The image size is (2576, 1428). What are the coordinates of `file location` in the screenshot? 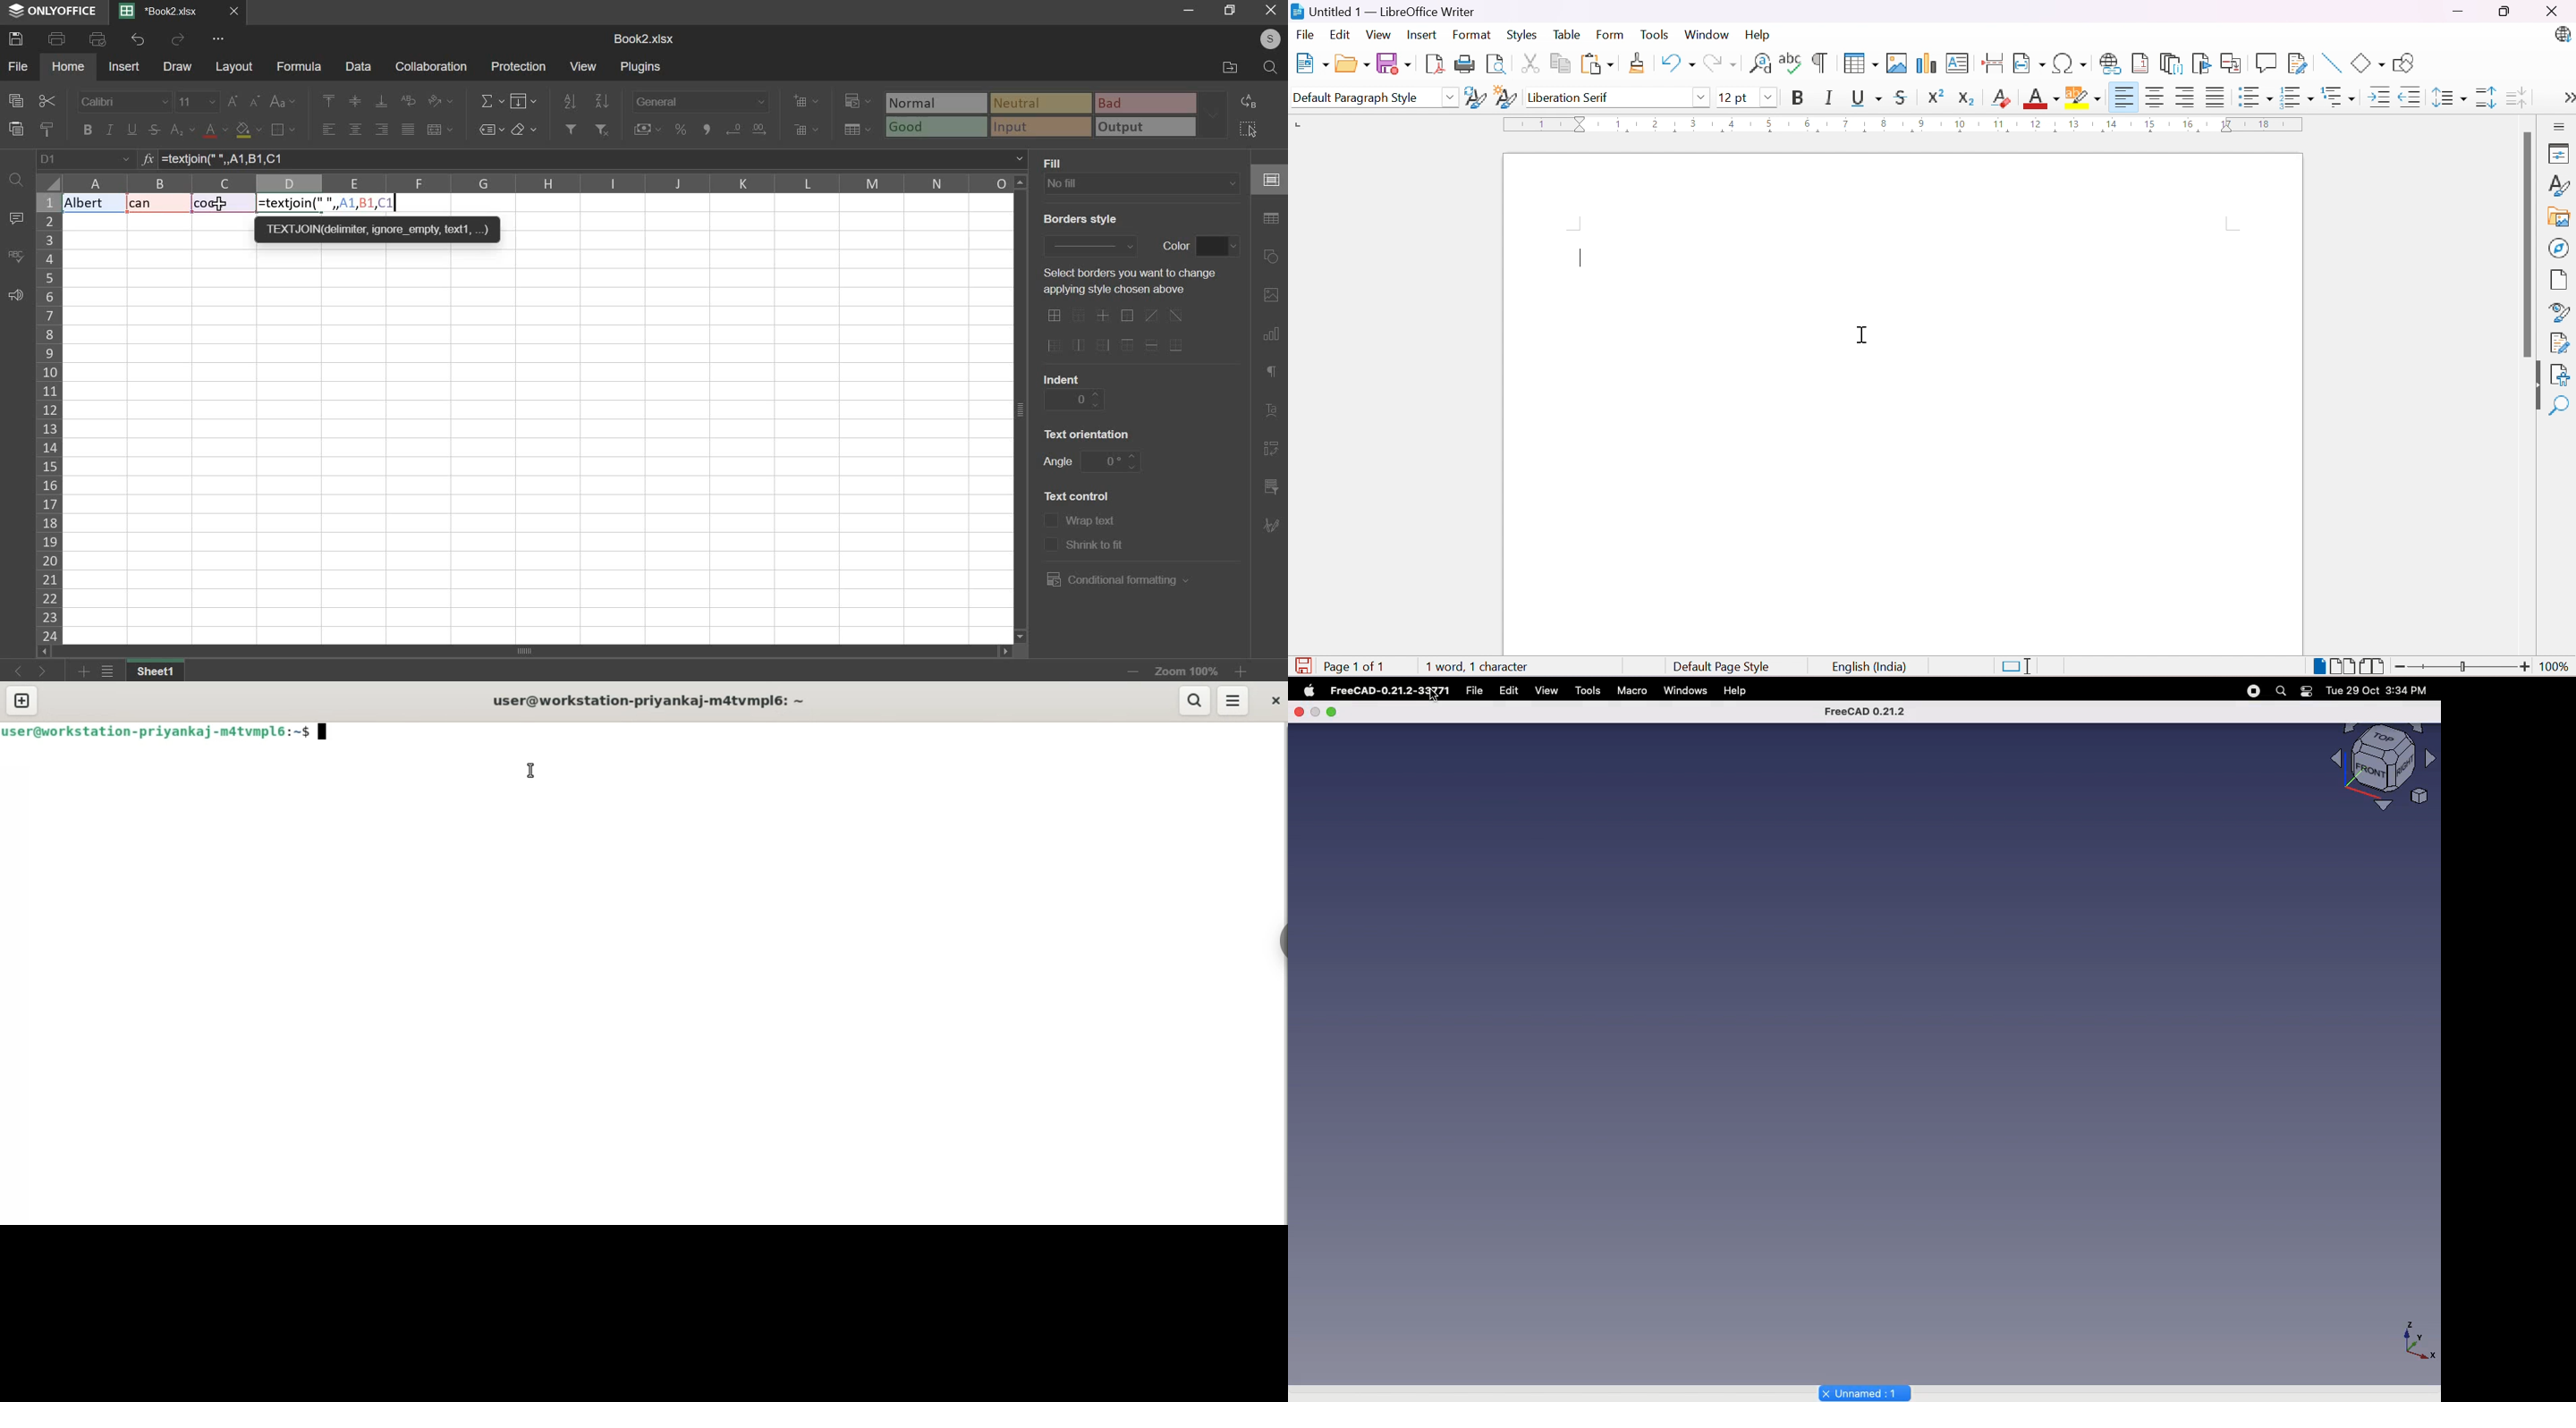 It's located at (1228, 69).